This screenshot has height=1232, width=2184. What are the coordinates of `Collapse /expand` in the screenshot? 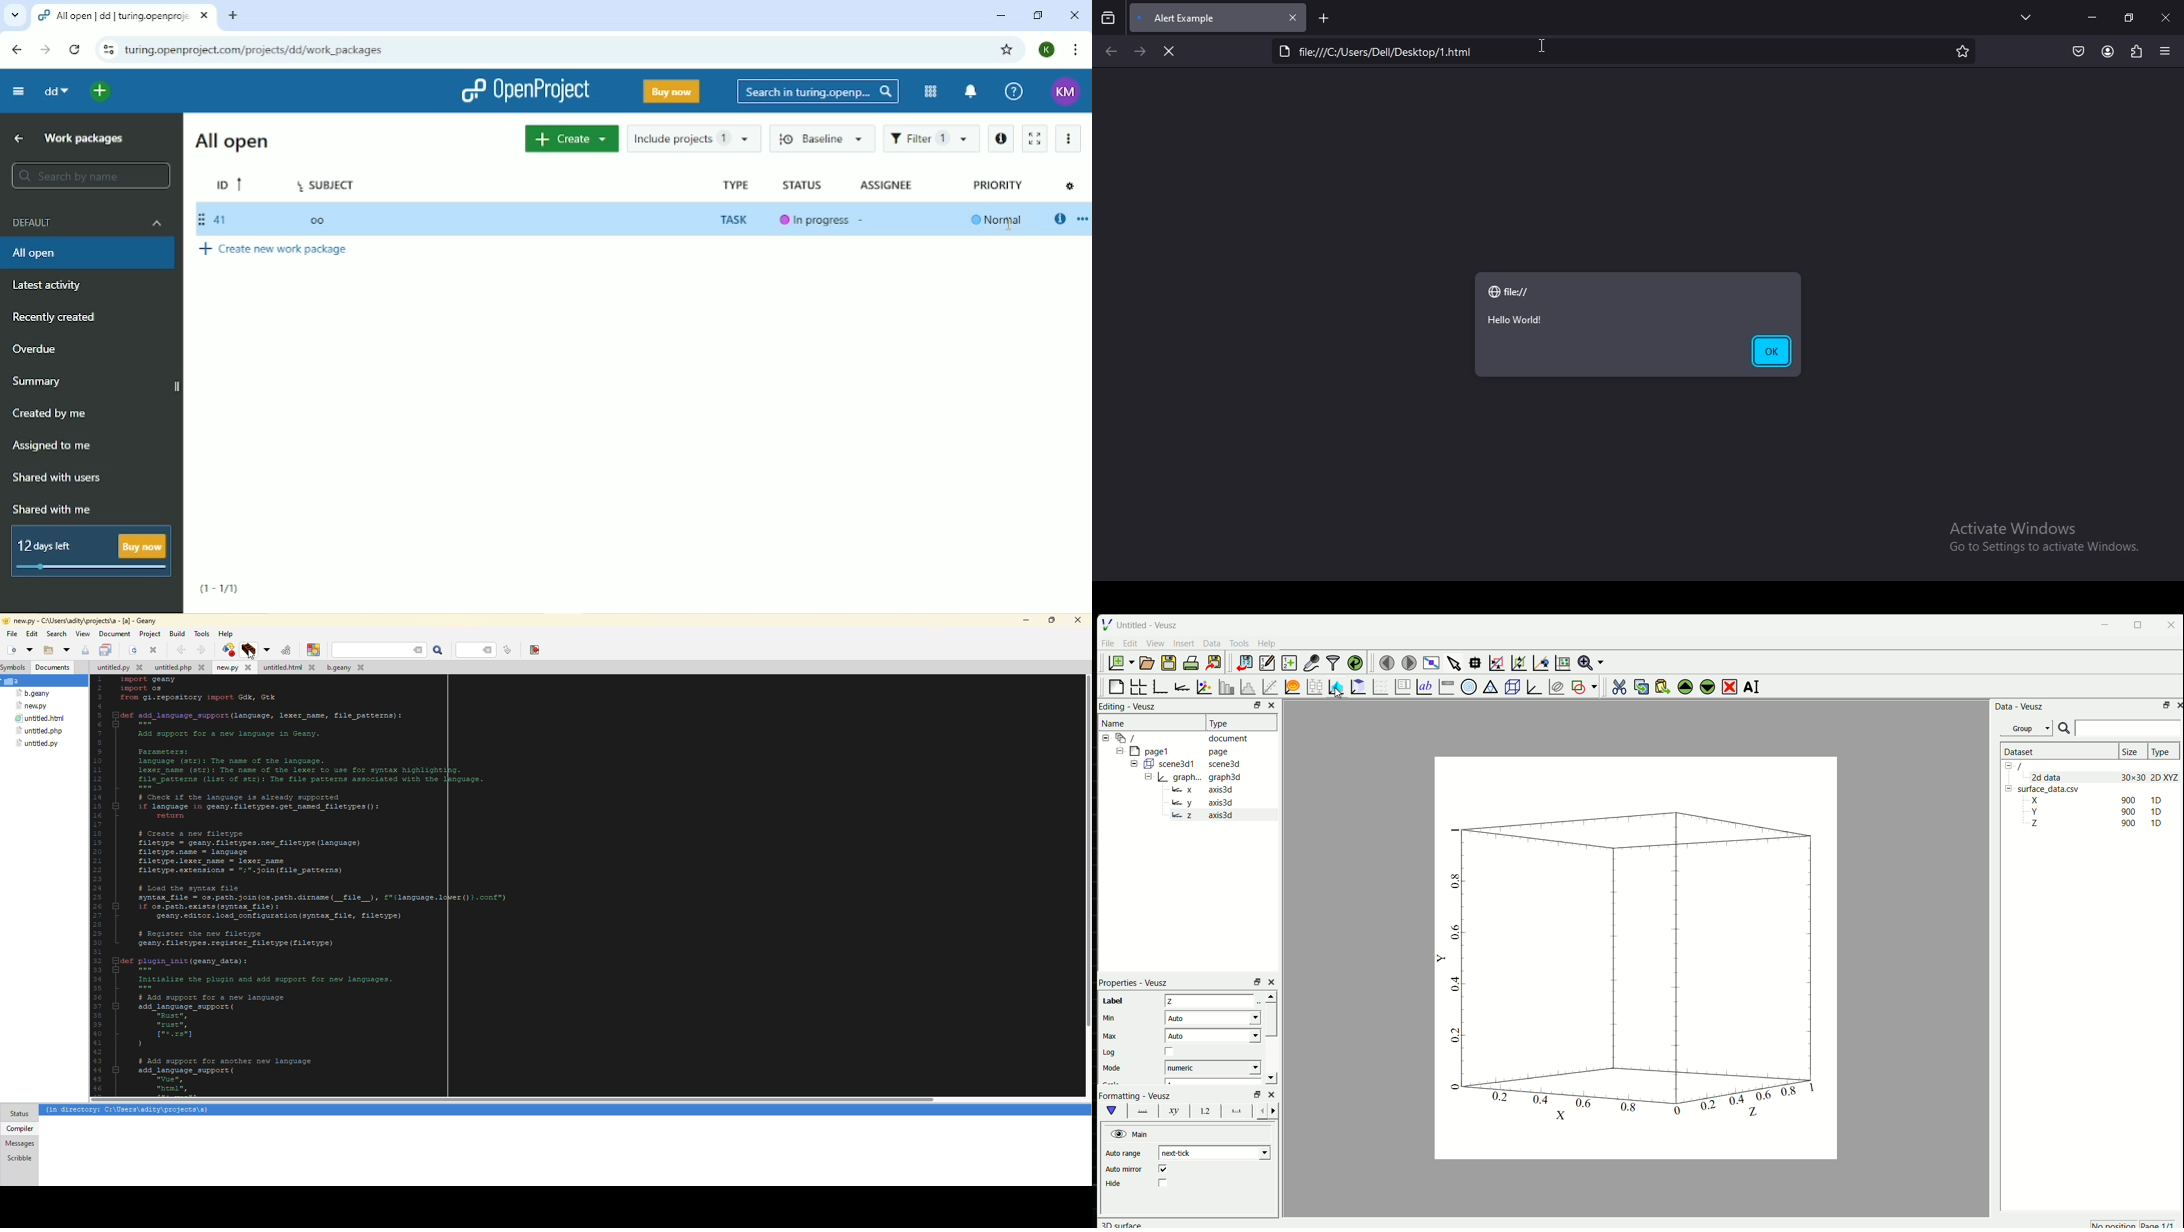 It's located at (1134, 764).